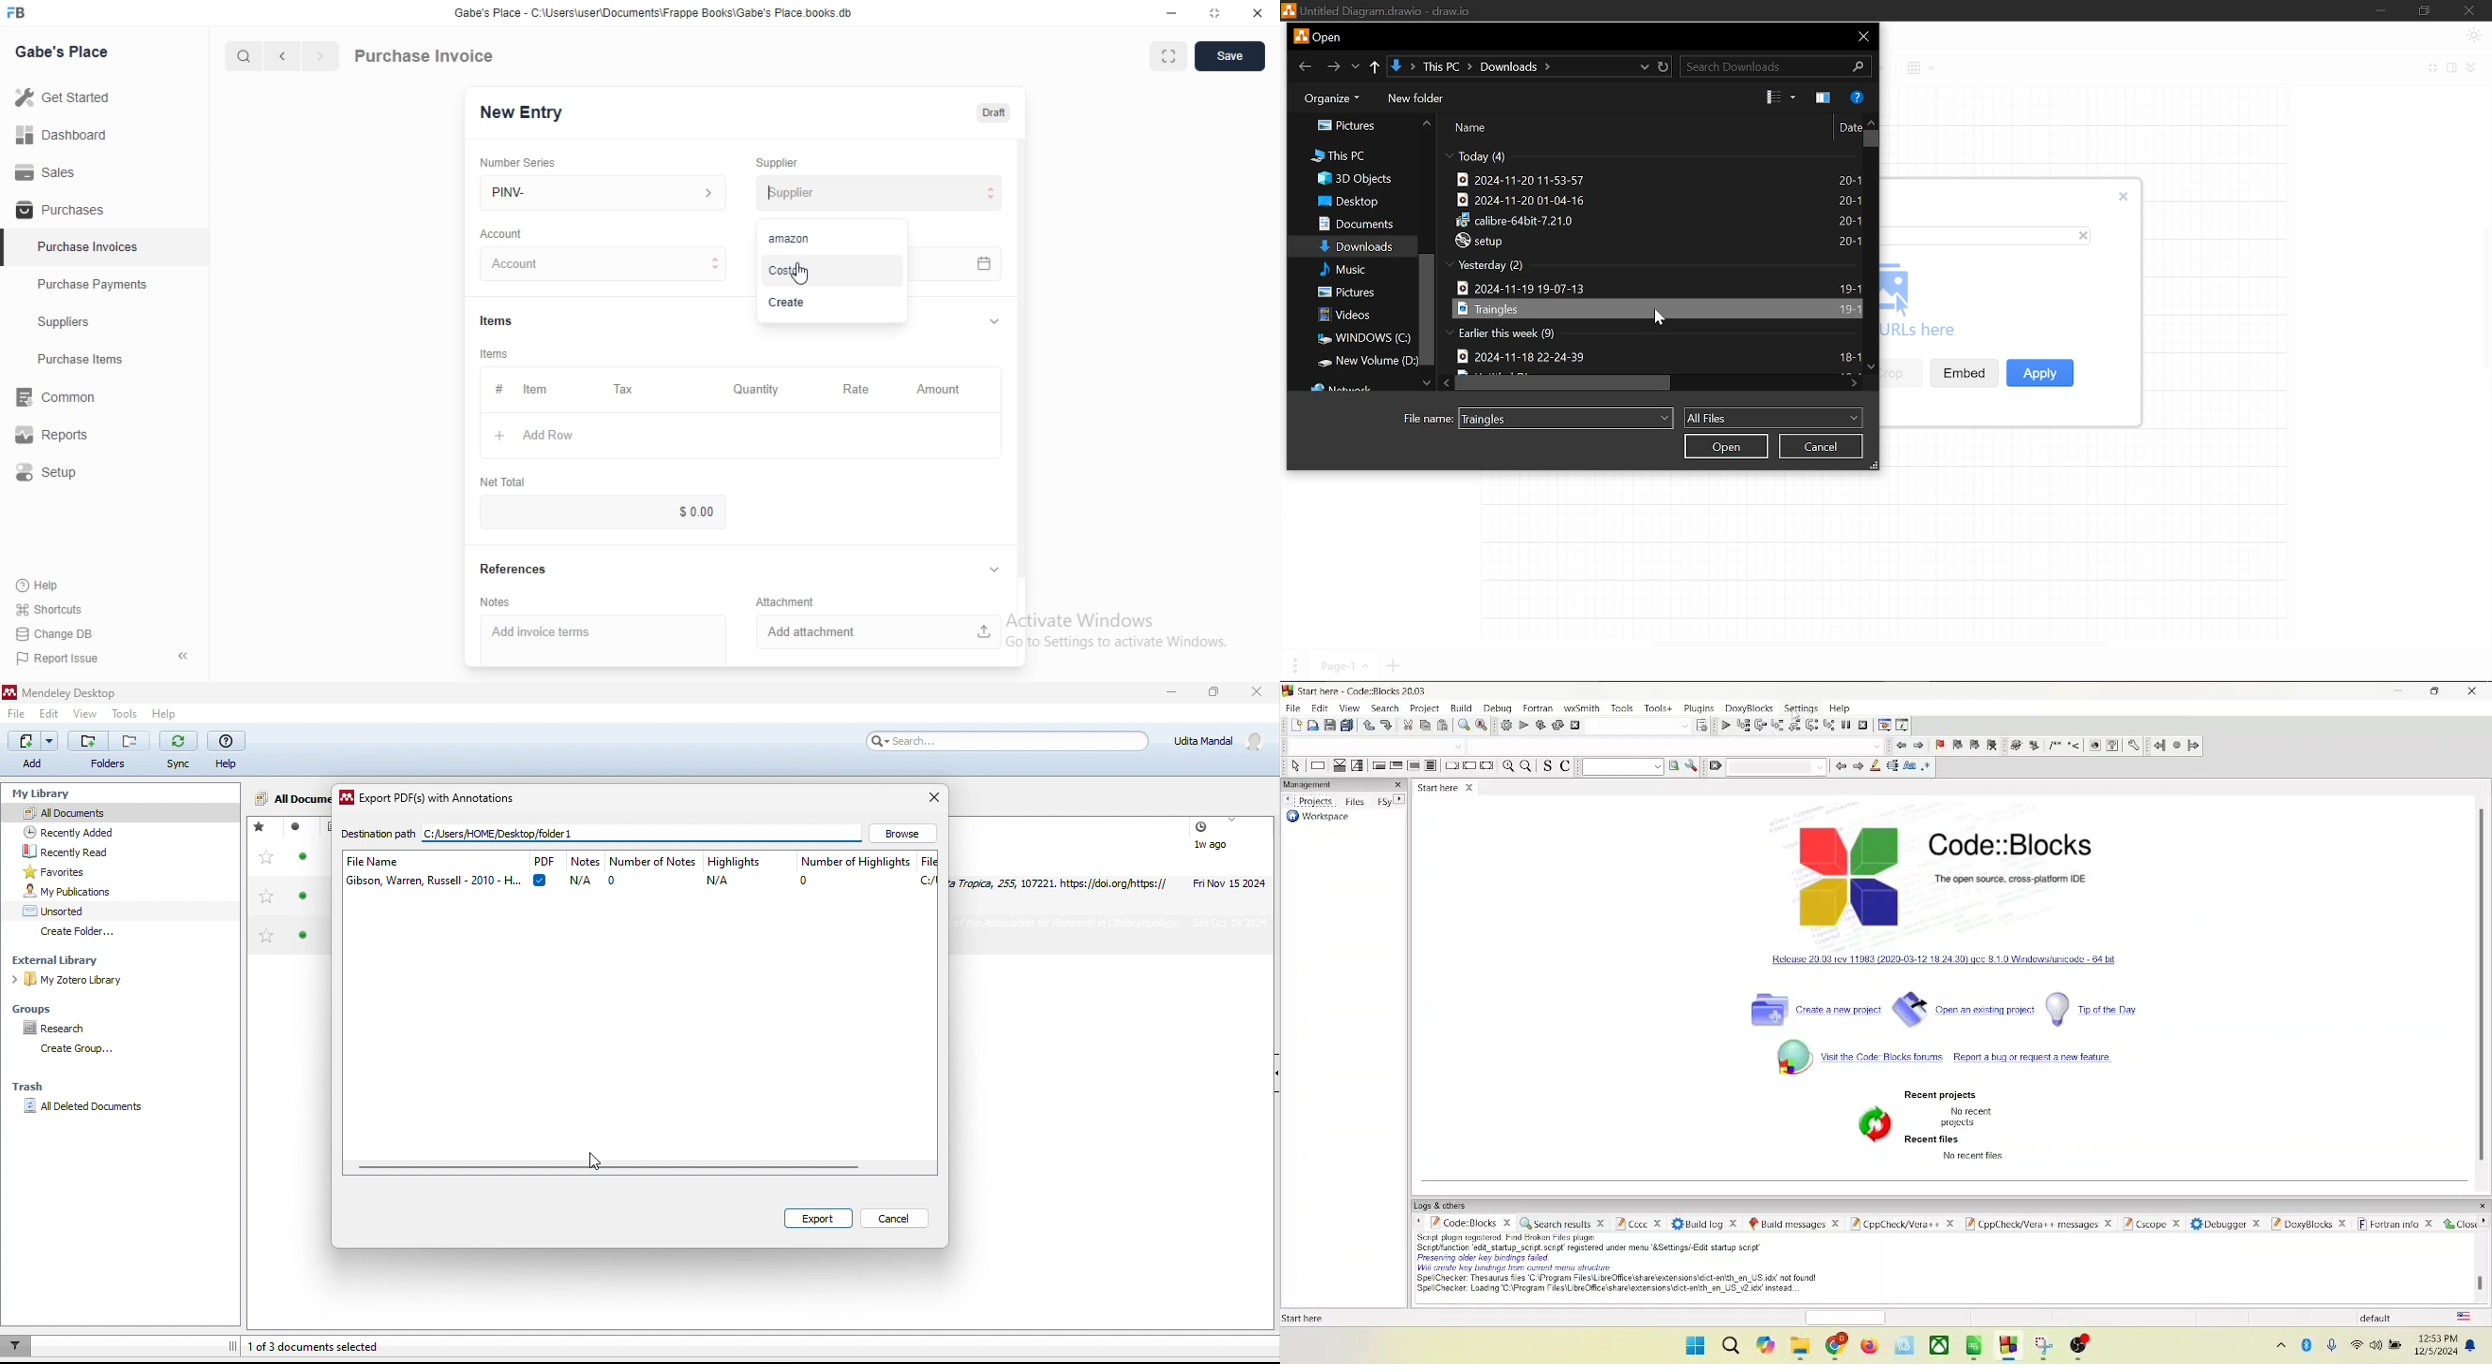 The width and height of the screenshot is (2492, 1372). Describe the element at coordinates (943, 390) in the screenshot. I see `Amount` at that location.